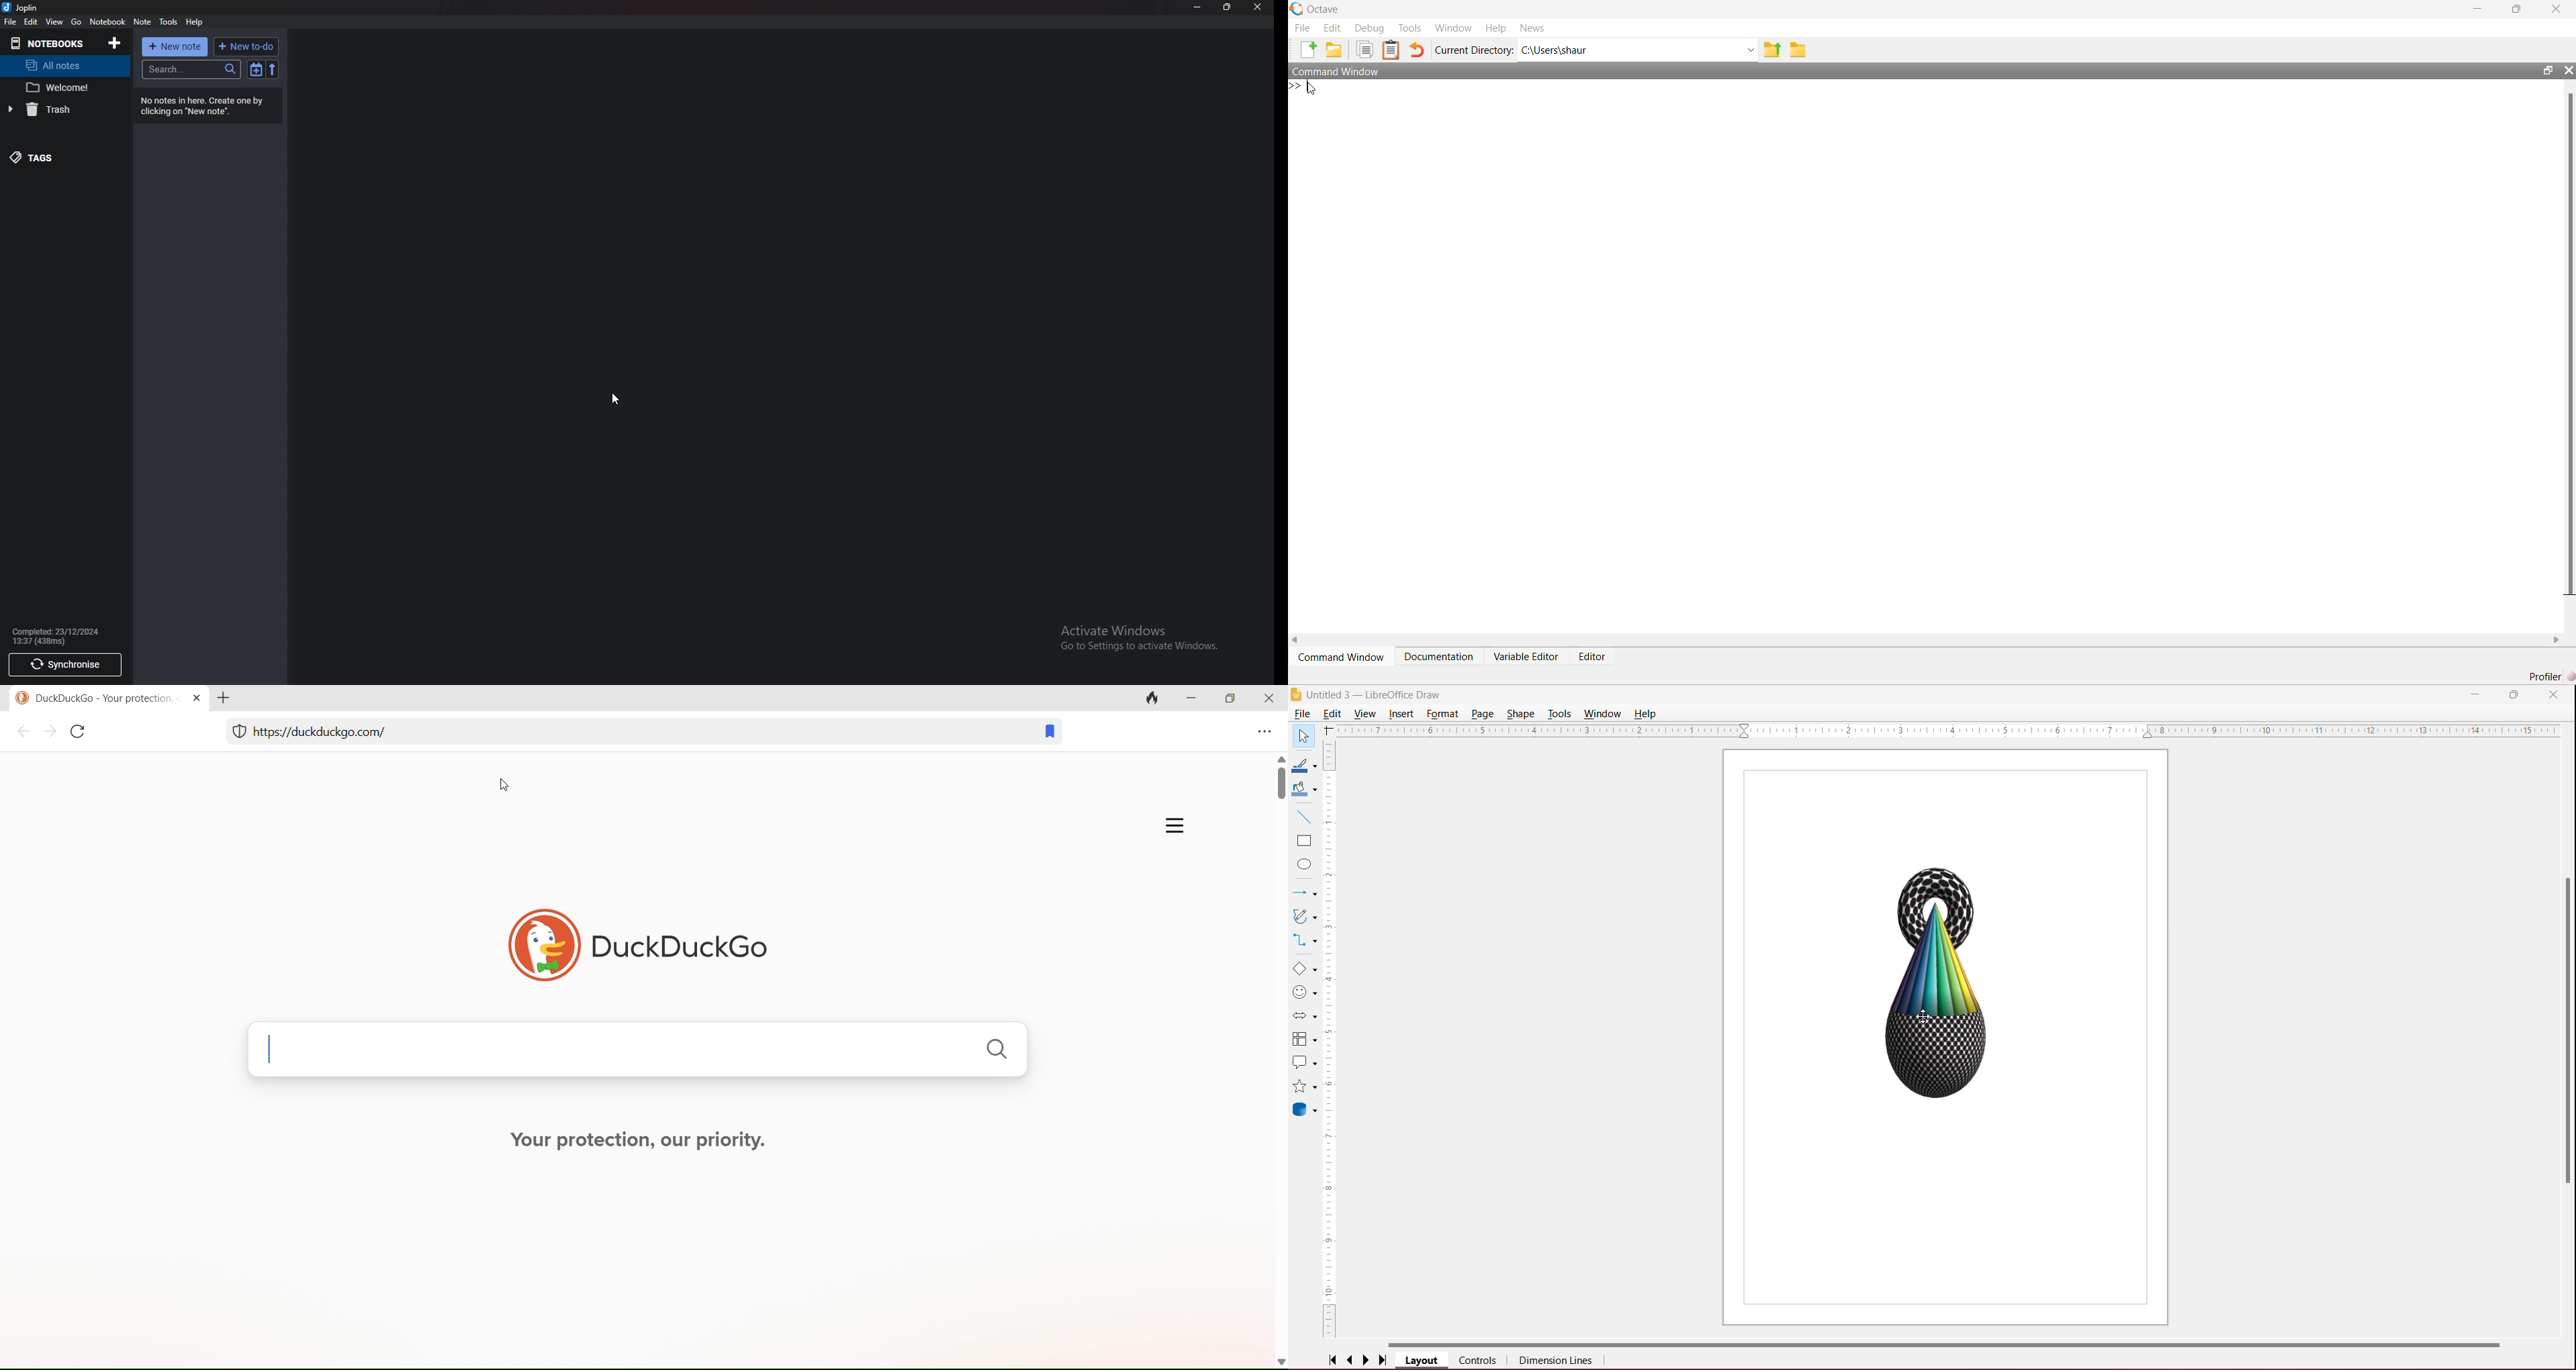 Image resolution: width=2576 pixels, height=1372 pixels. Describe the element at coordinates (66, 664) in the screenshot. I see `Synchronize` at that location.